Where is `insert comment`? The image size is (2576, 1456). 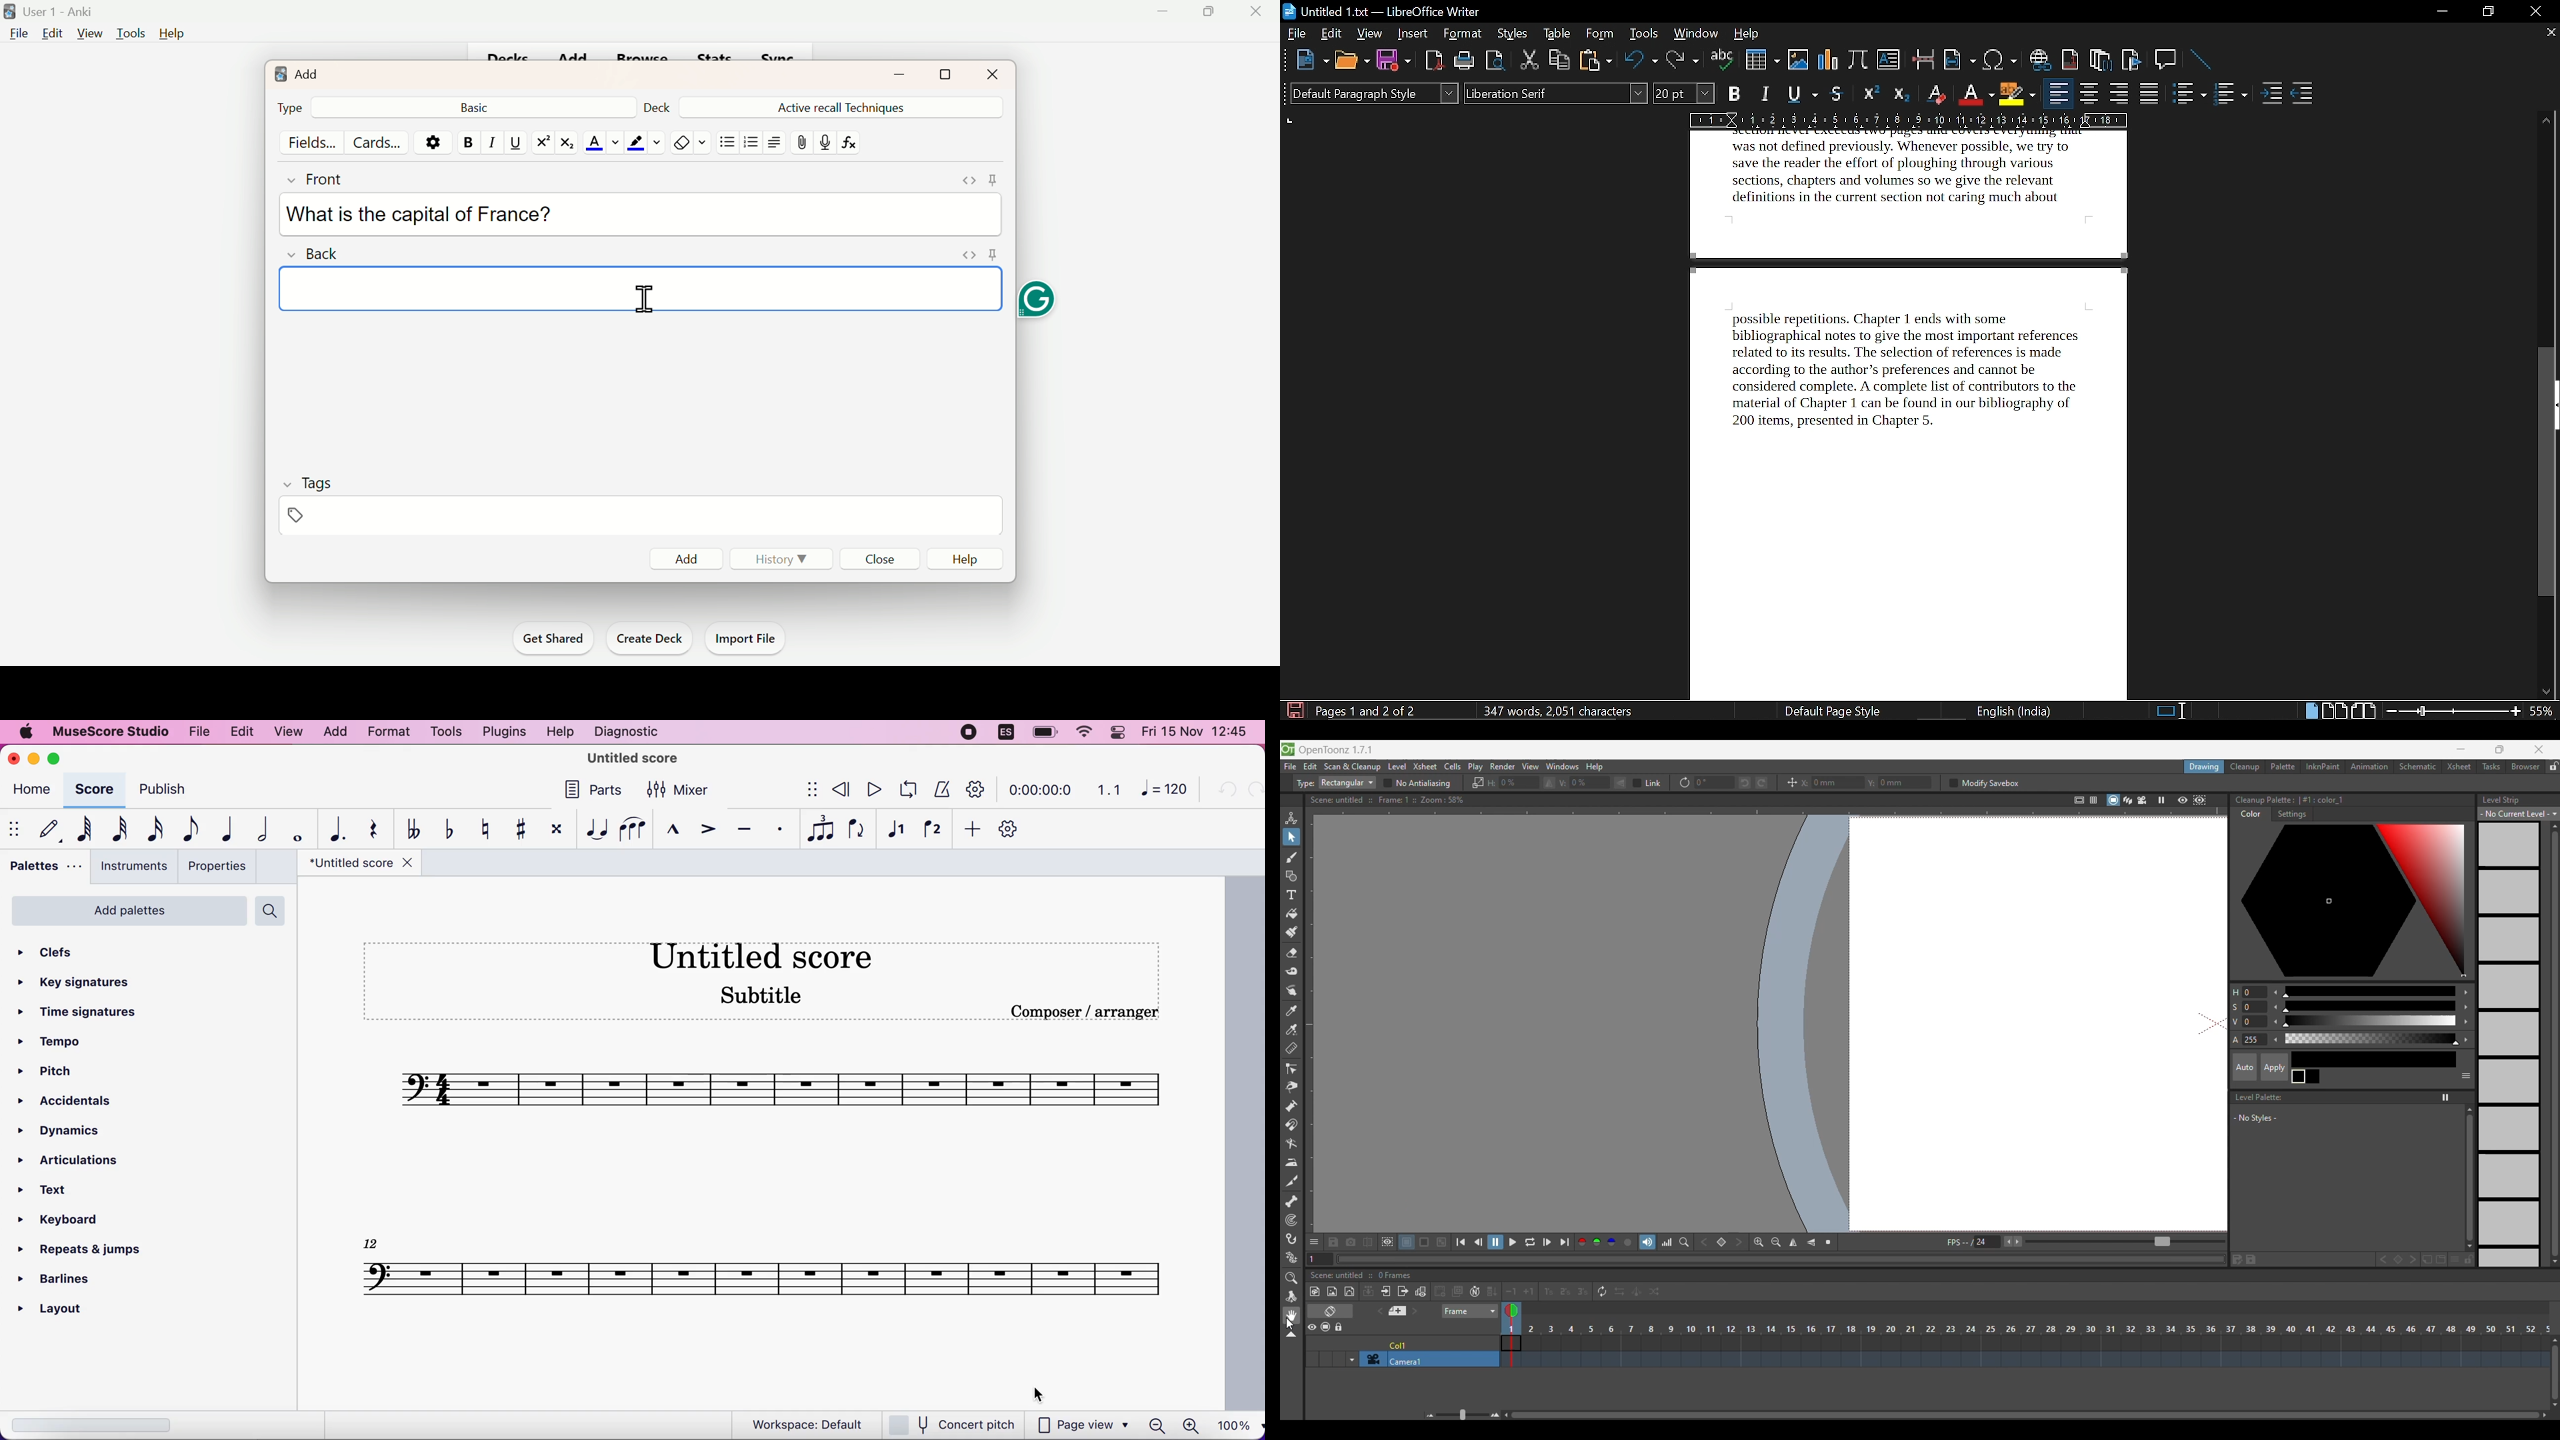
insert comment is located at coordinates (2167, 60).